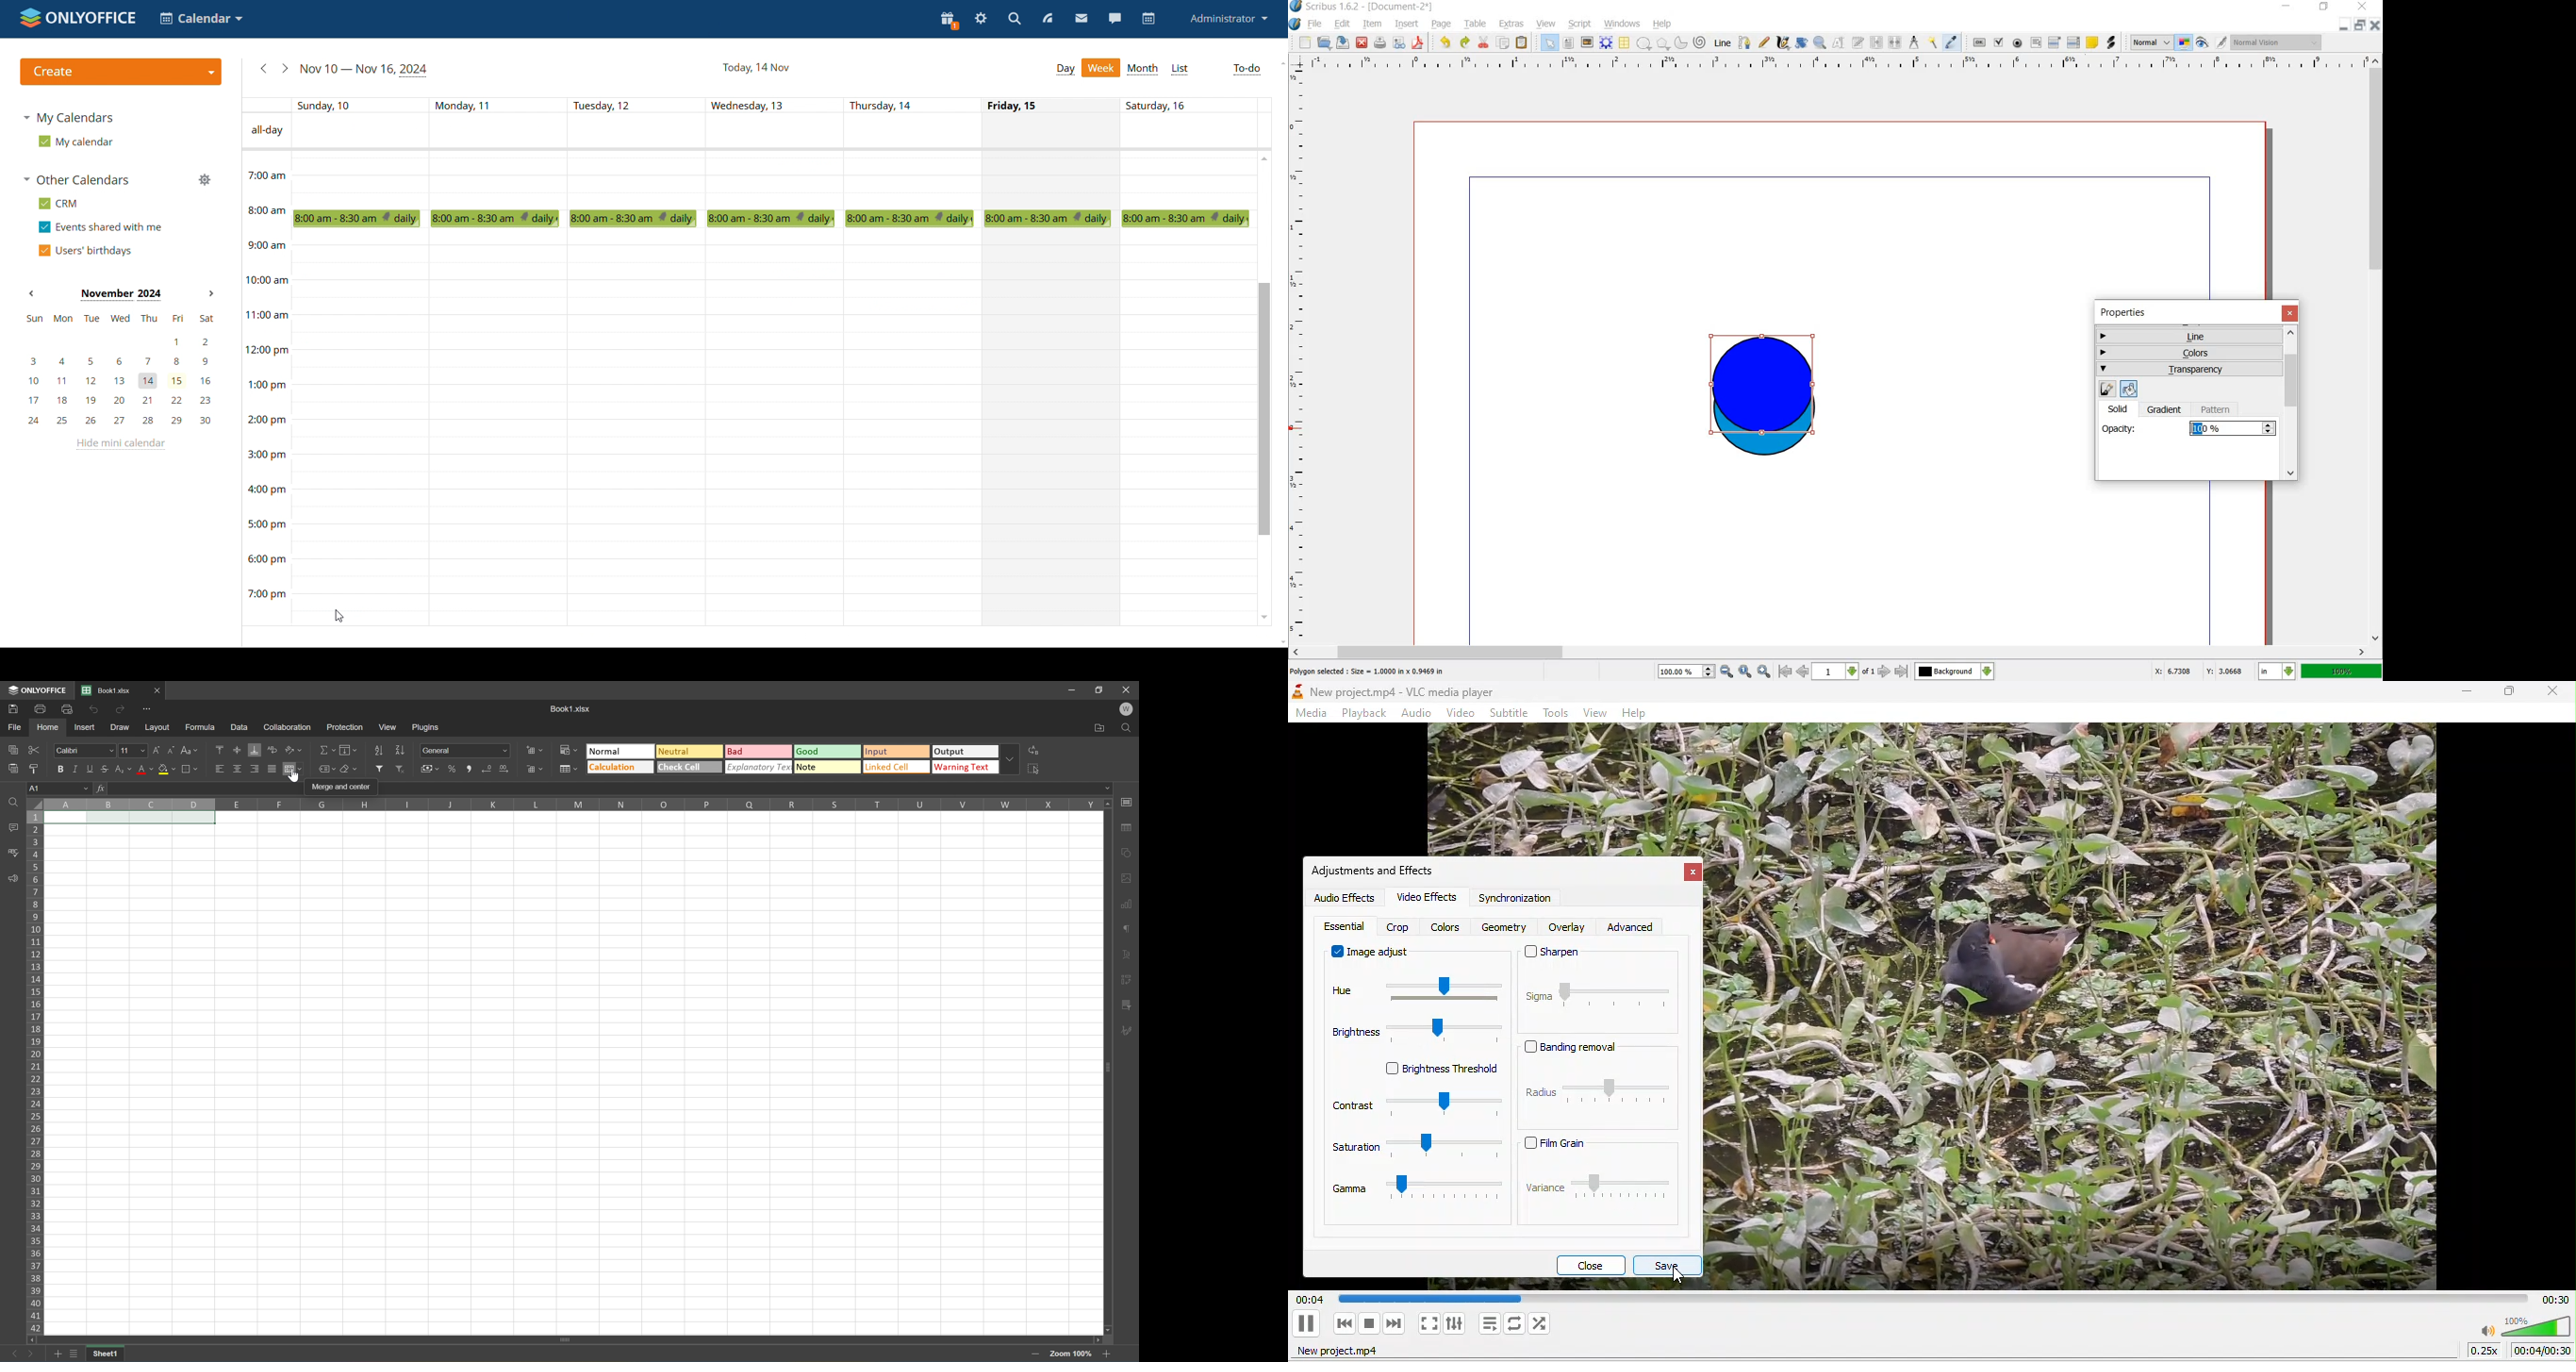  I want to click on click to toggle between loop all, so click(1514, 1327).